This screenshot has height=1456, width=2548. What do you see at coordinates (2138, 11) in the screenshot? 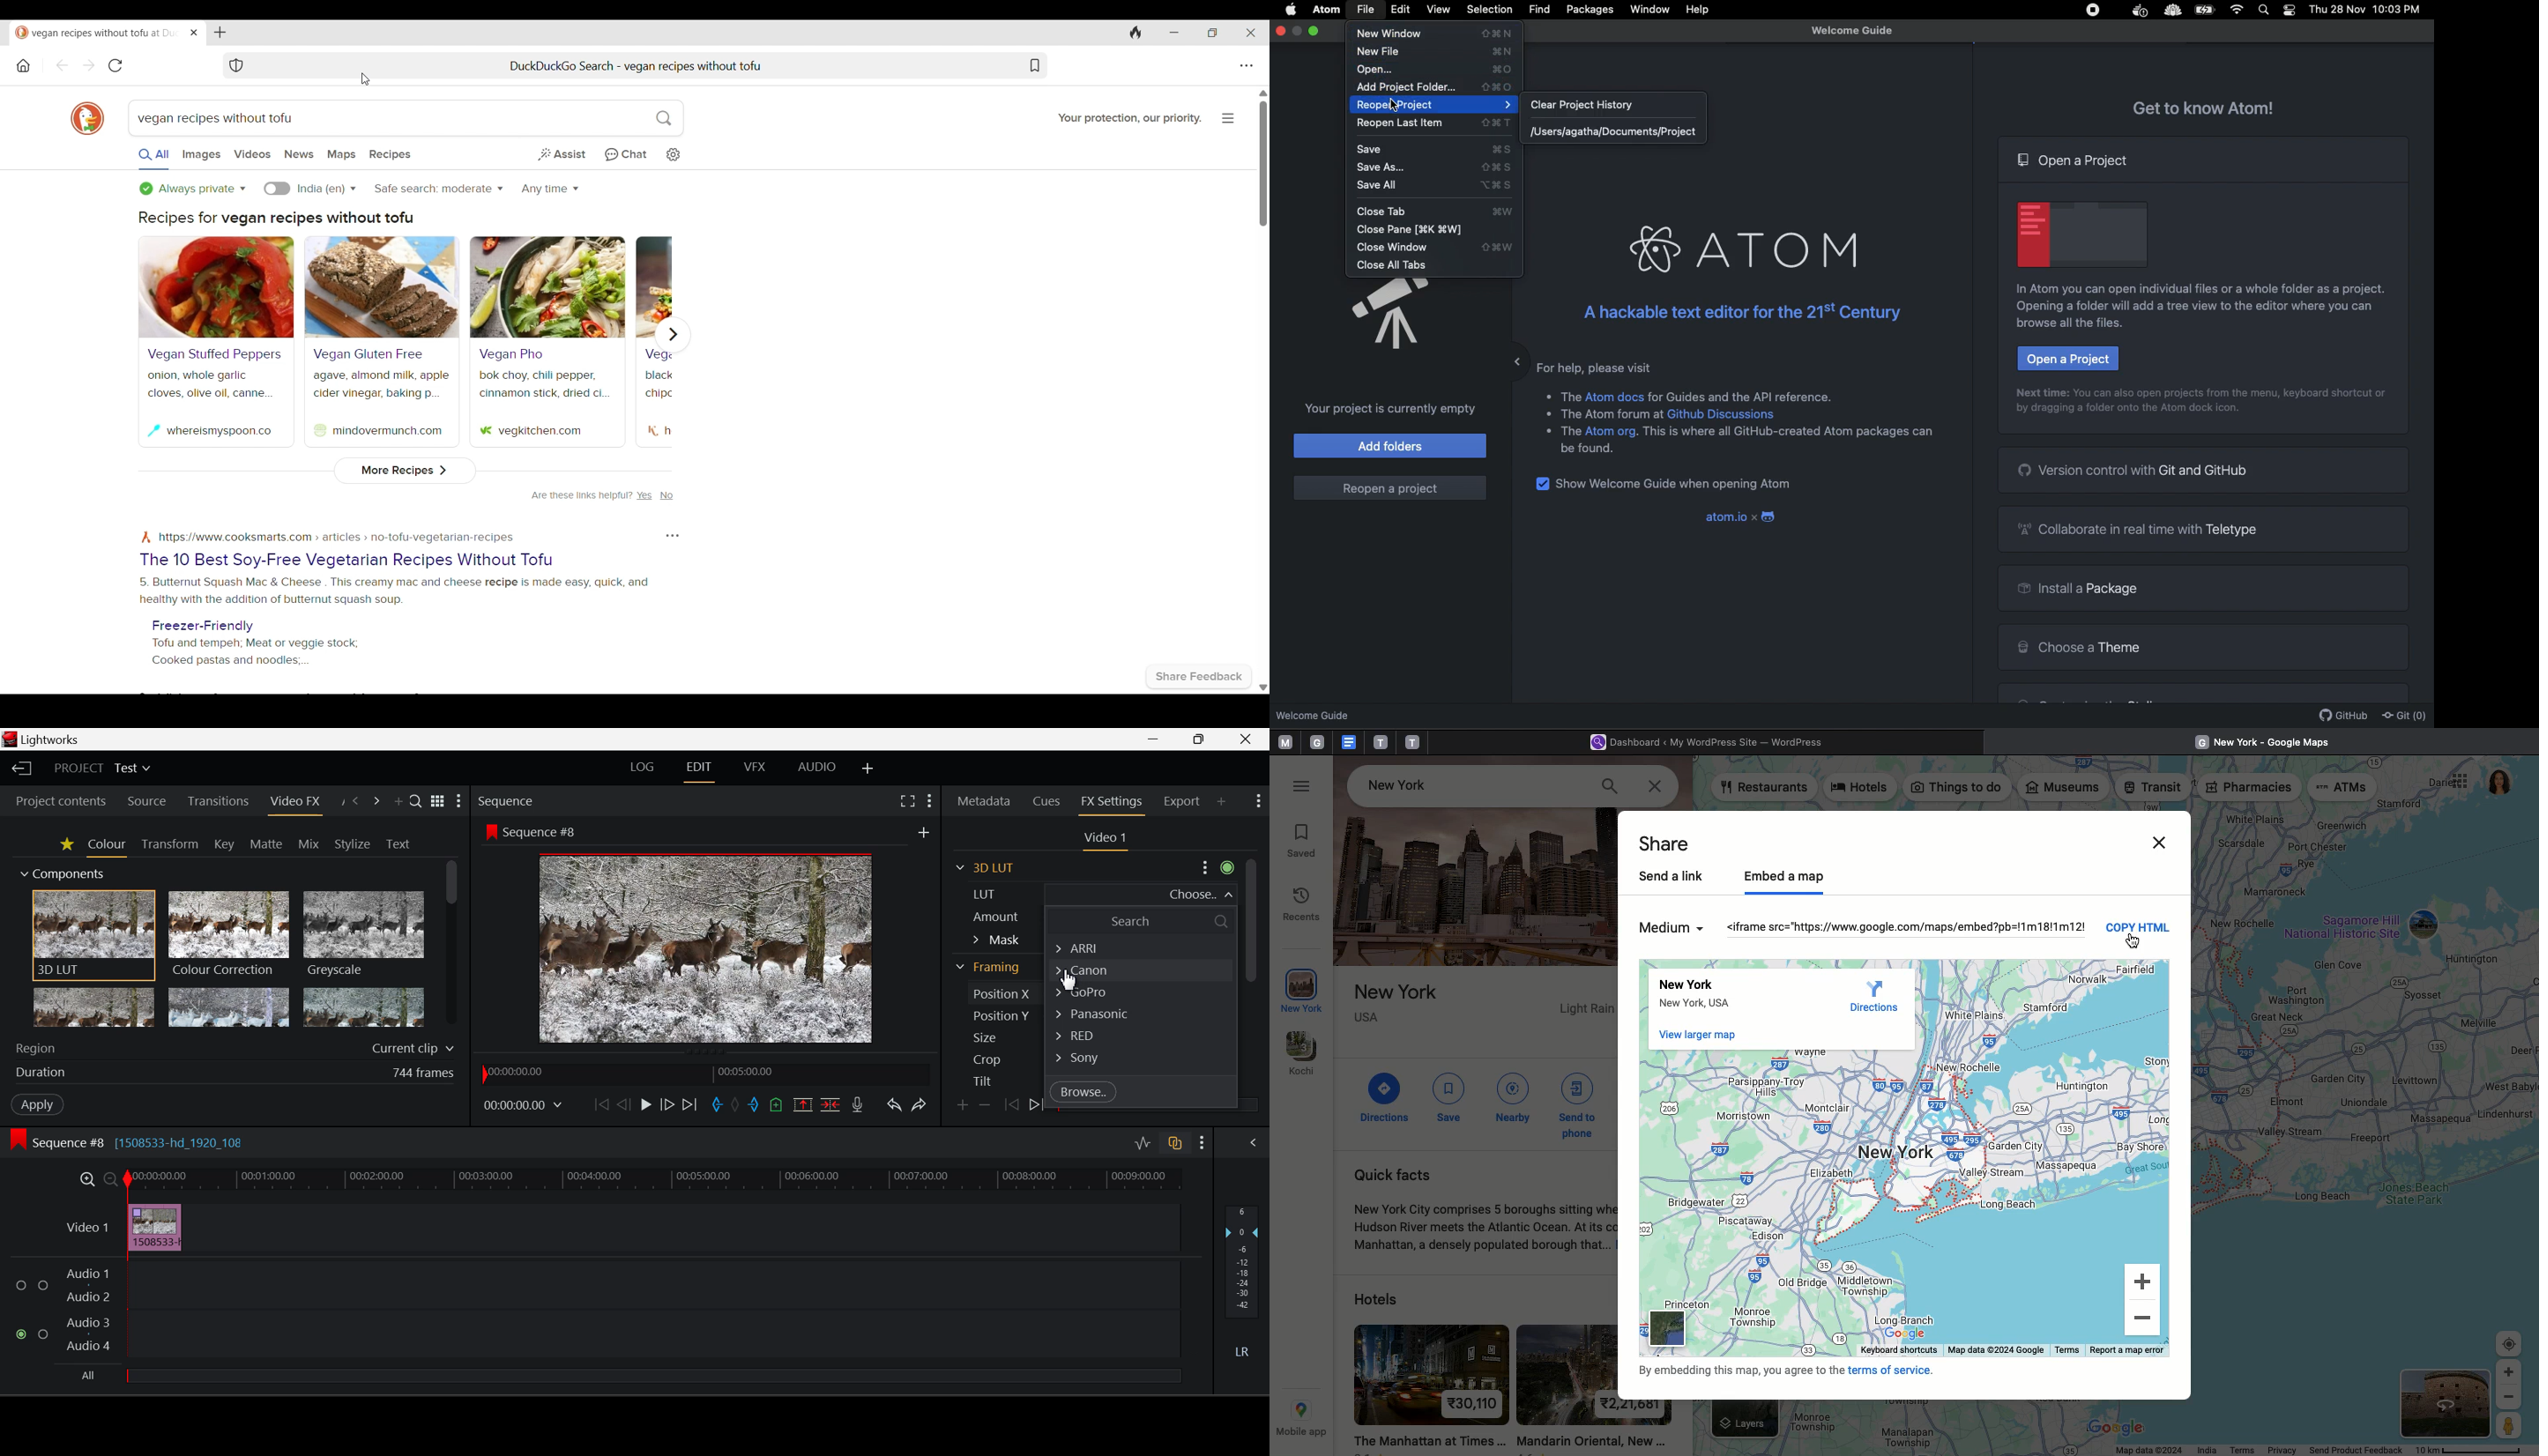
I see `Docker` at bounding box center [2138, 11].